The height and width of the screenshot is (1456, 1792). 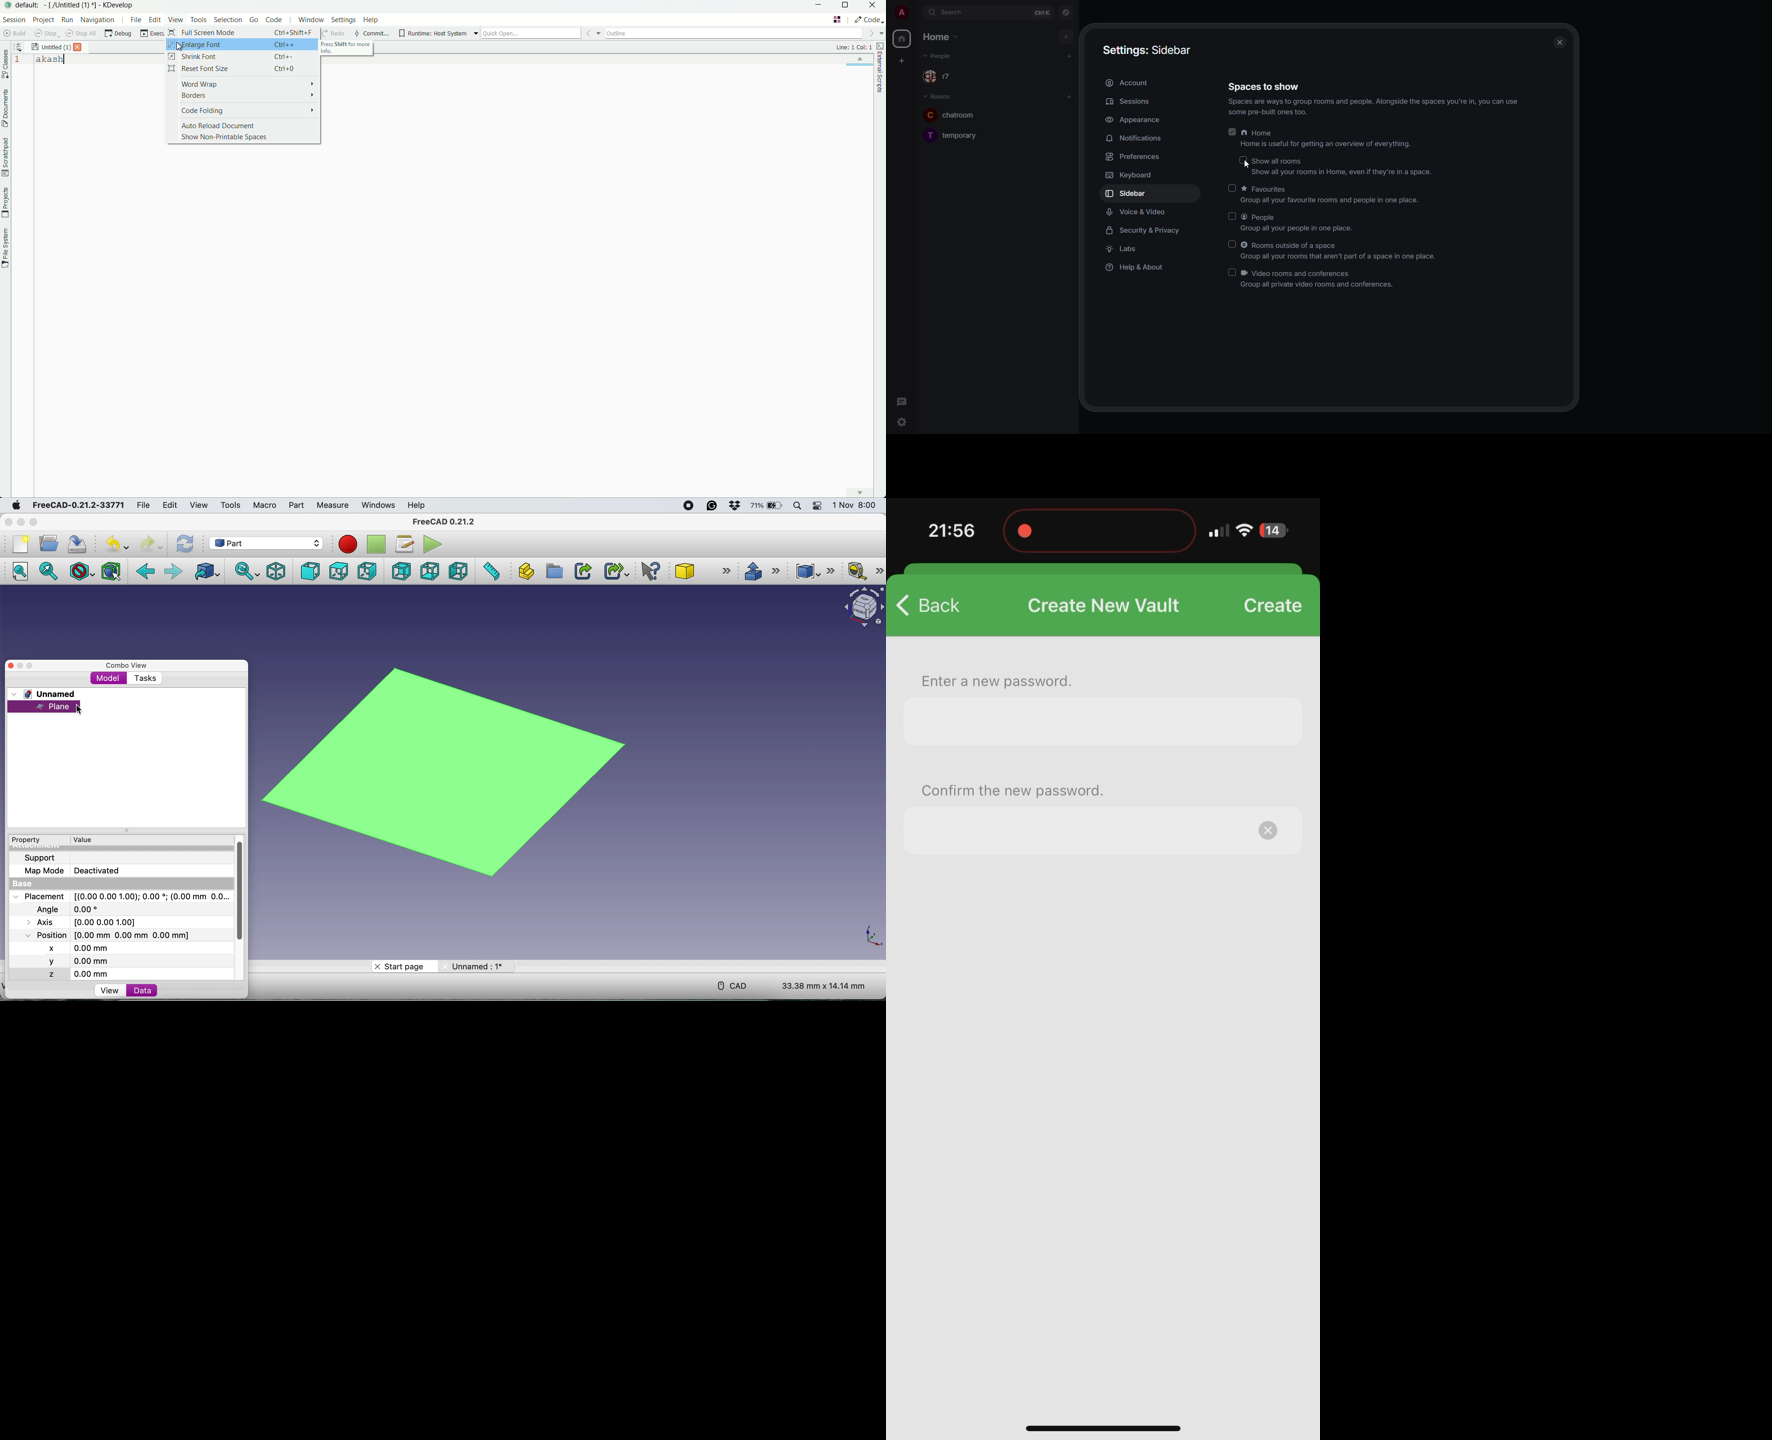 What do you see at coordinates (32, 664) in the screenshot?
I see `maximise` at bounding box center [32, 664].